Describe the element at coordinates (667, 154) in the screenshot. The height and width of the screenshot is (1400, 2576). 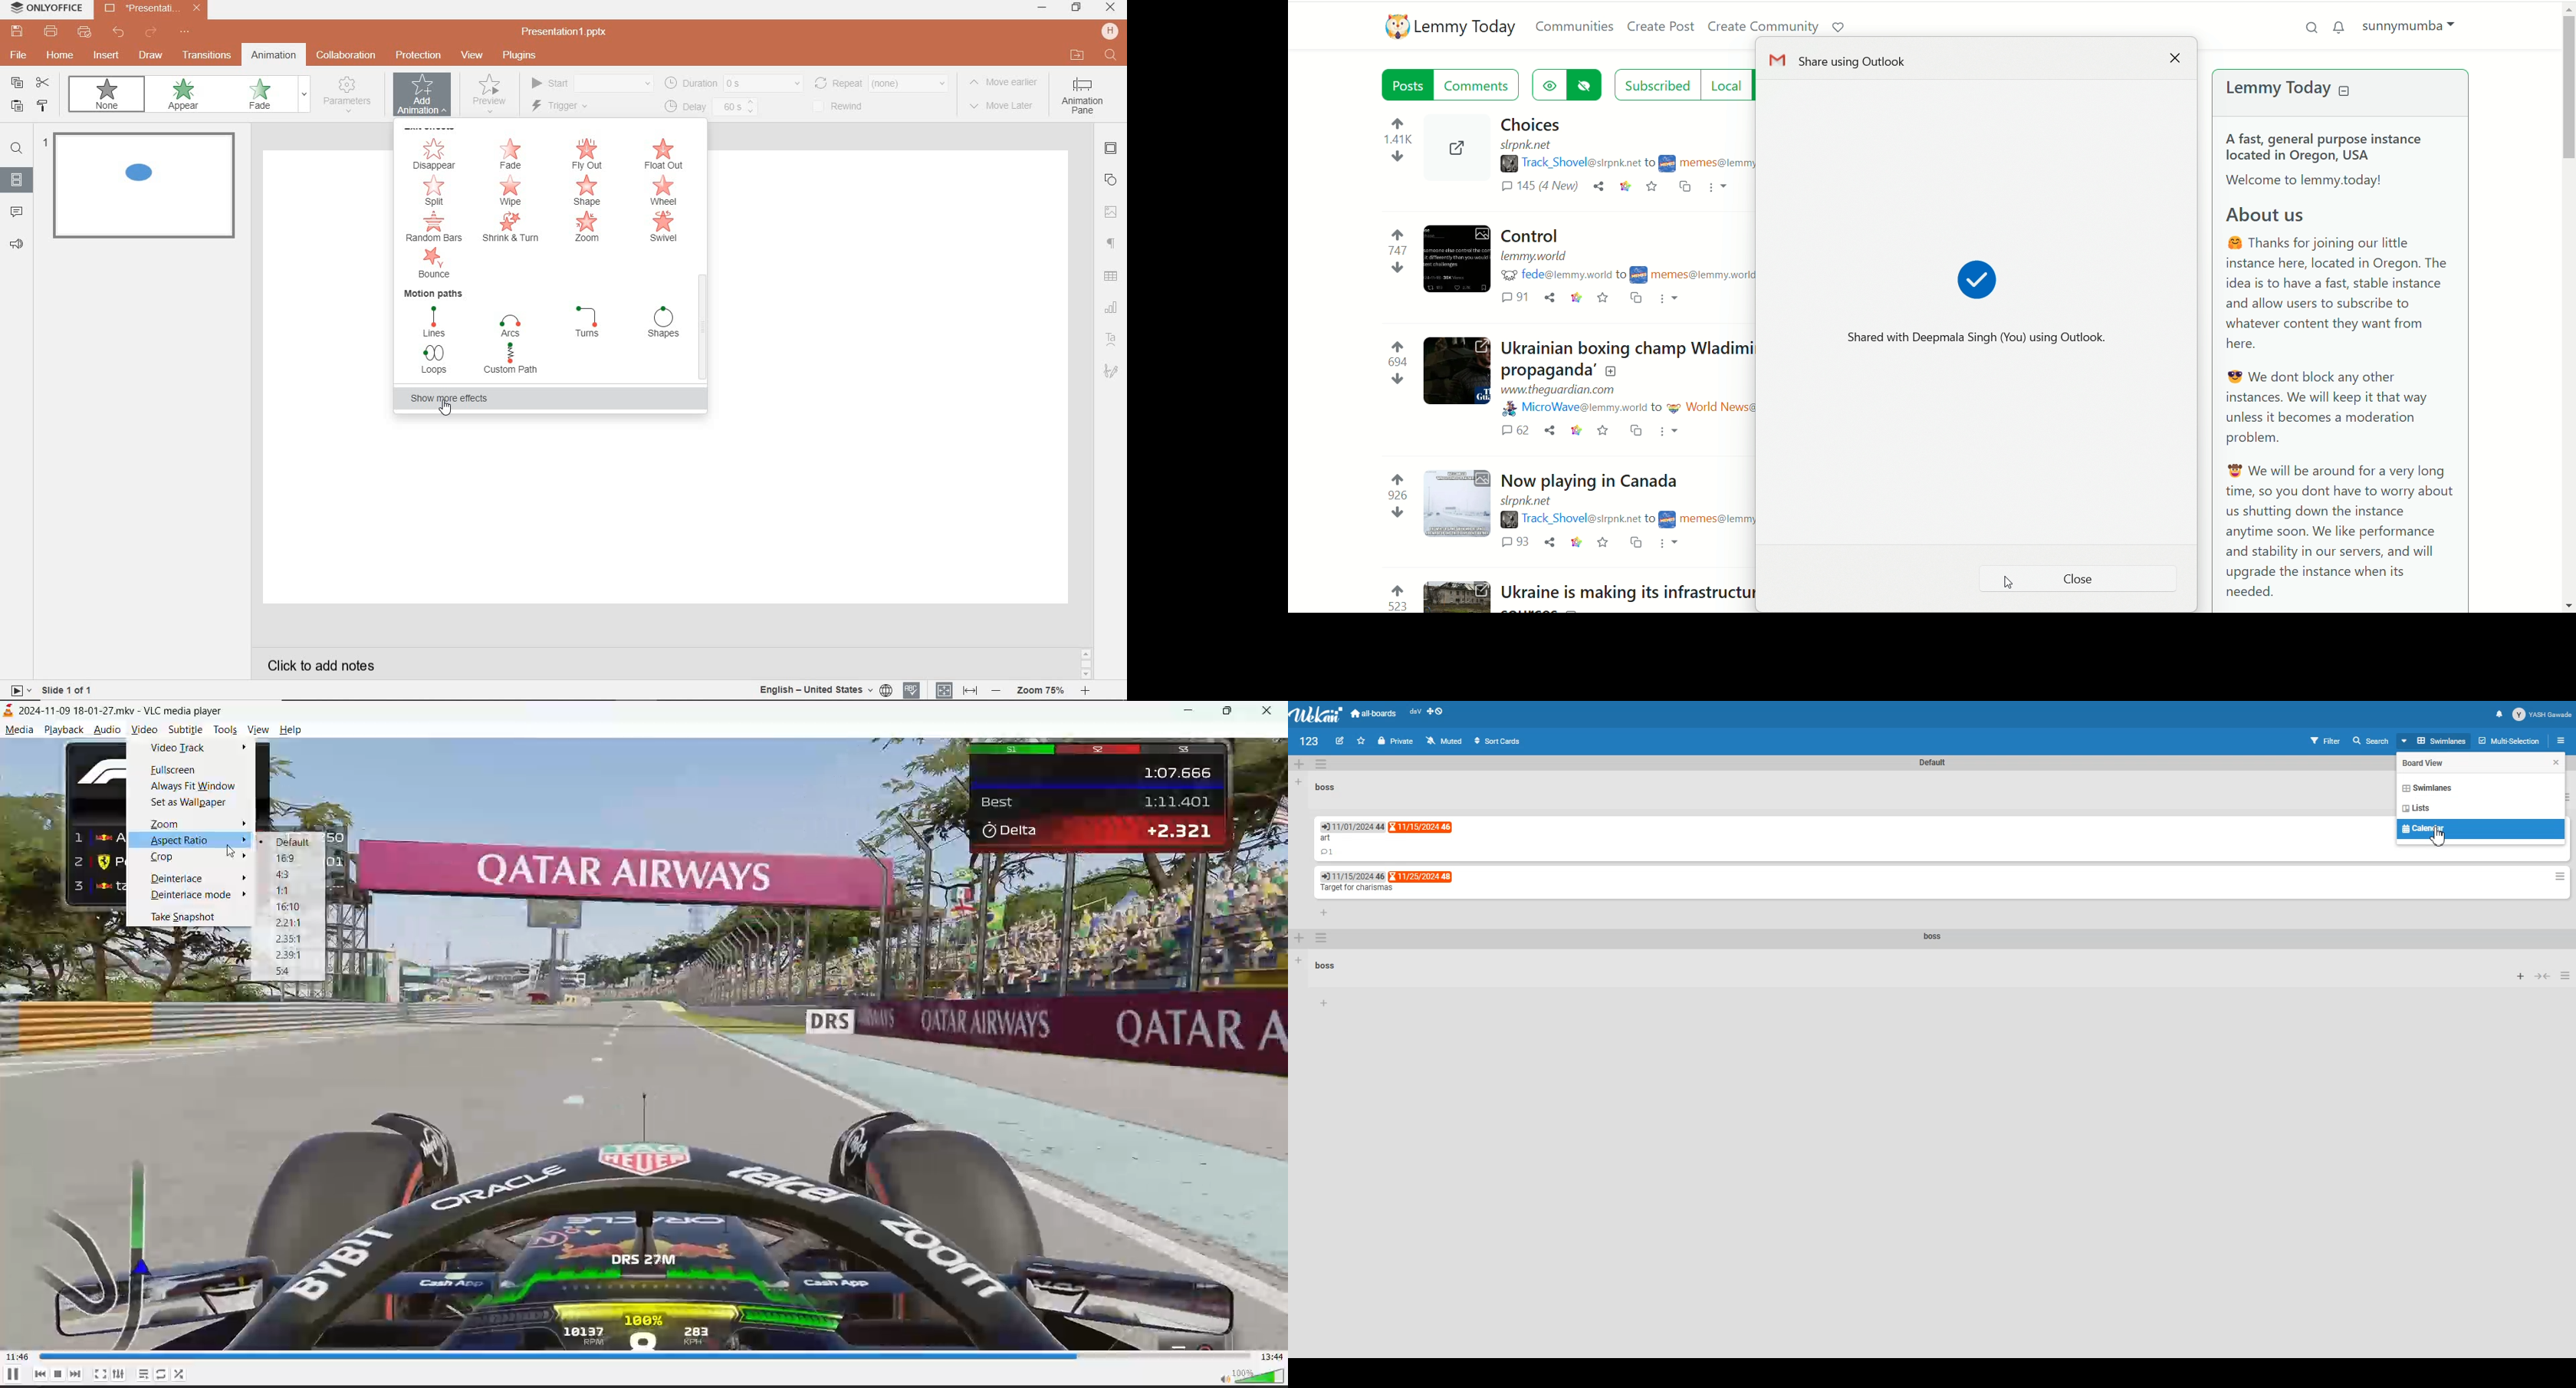
I see `FLOAT OUT` at that location.